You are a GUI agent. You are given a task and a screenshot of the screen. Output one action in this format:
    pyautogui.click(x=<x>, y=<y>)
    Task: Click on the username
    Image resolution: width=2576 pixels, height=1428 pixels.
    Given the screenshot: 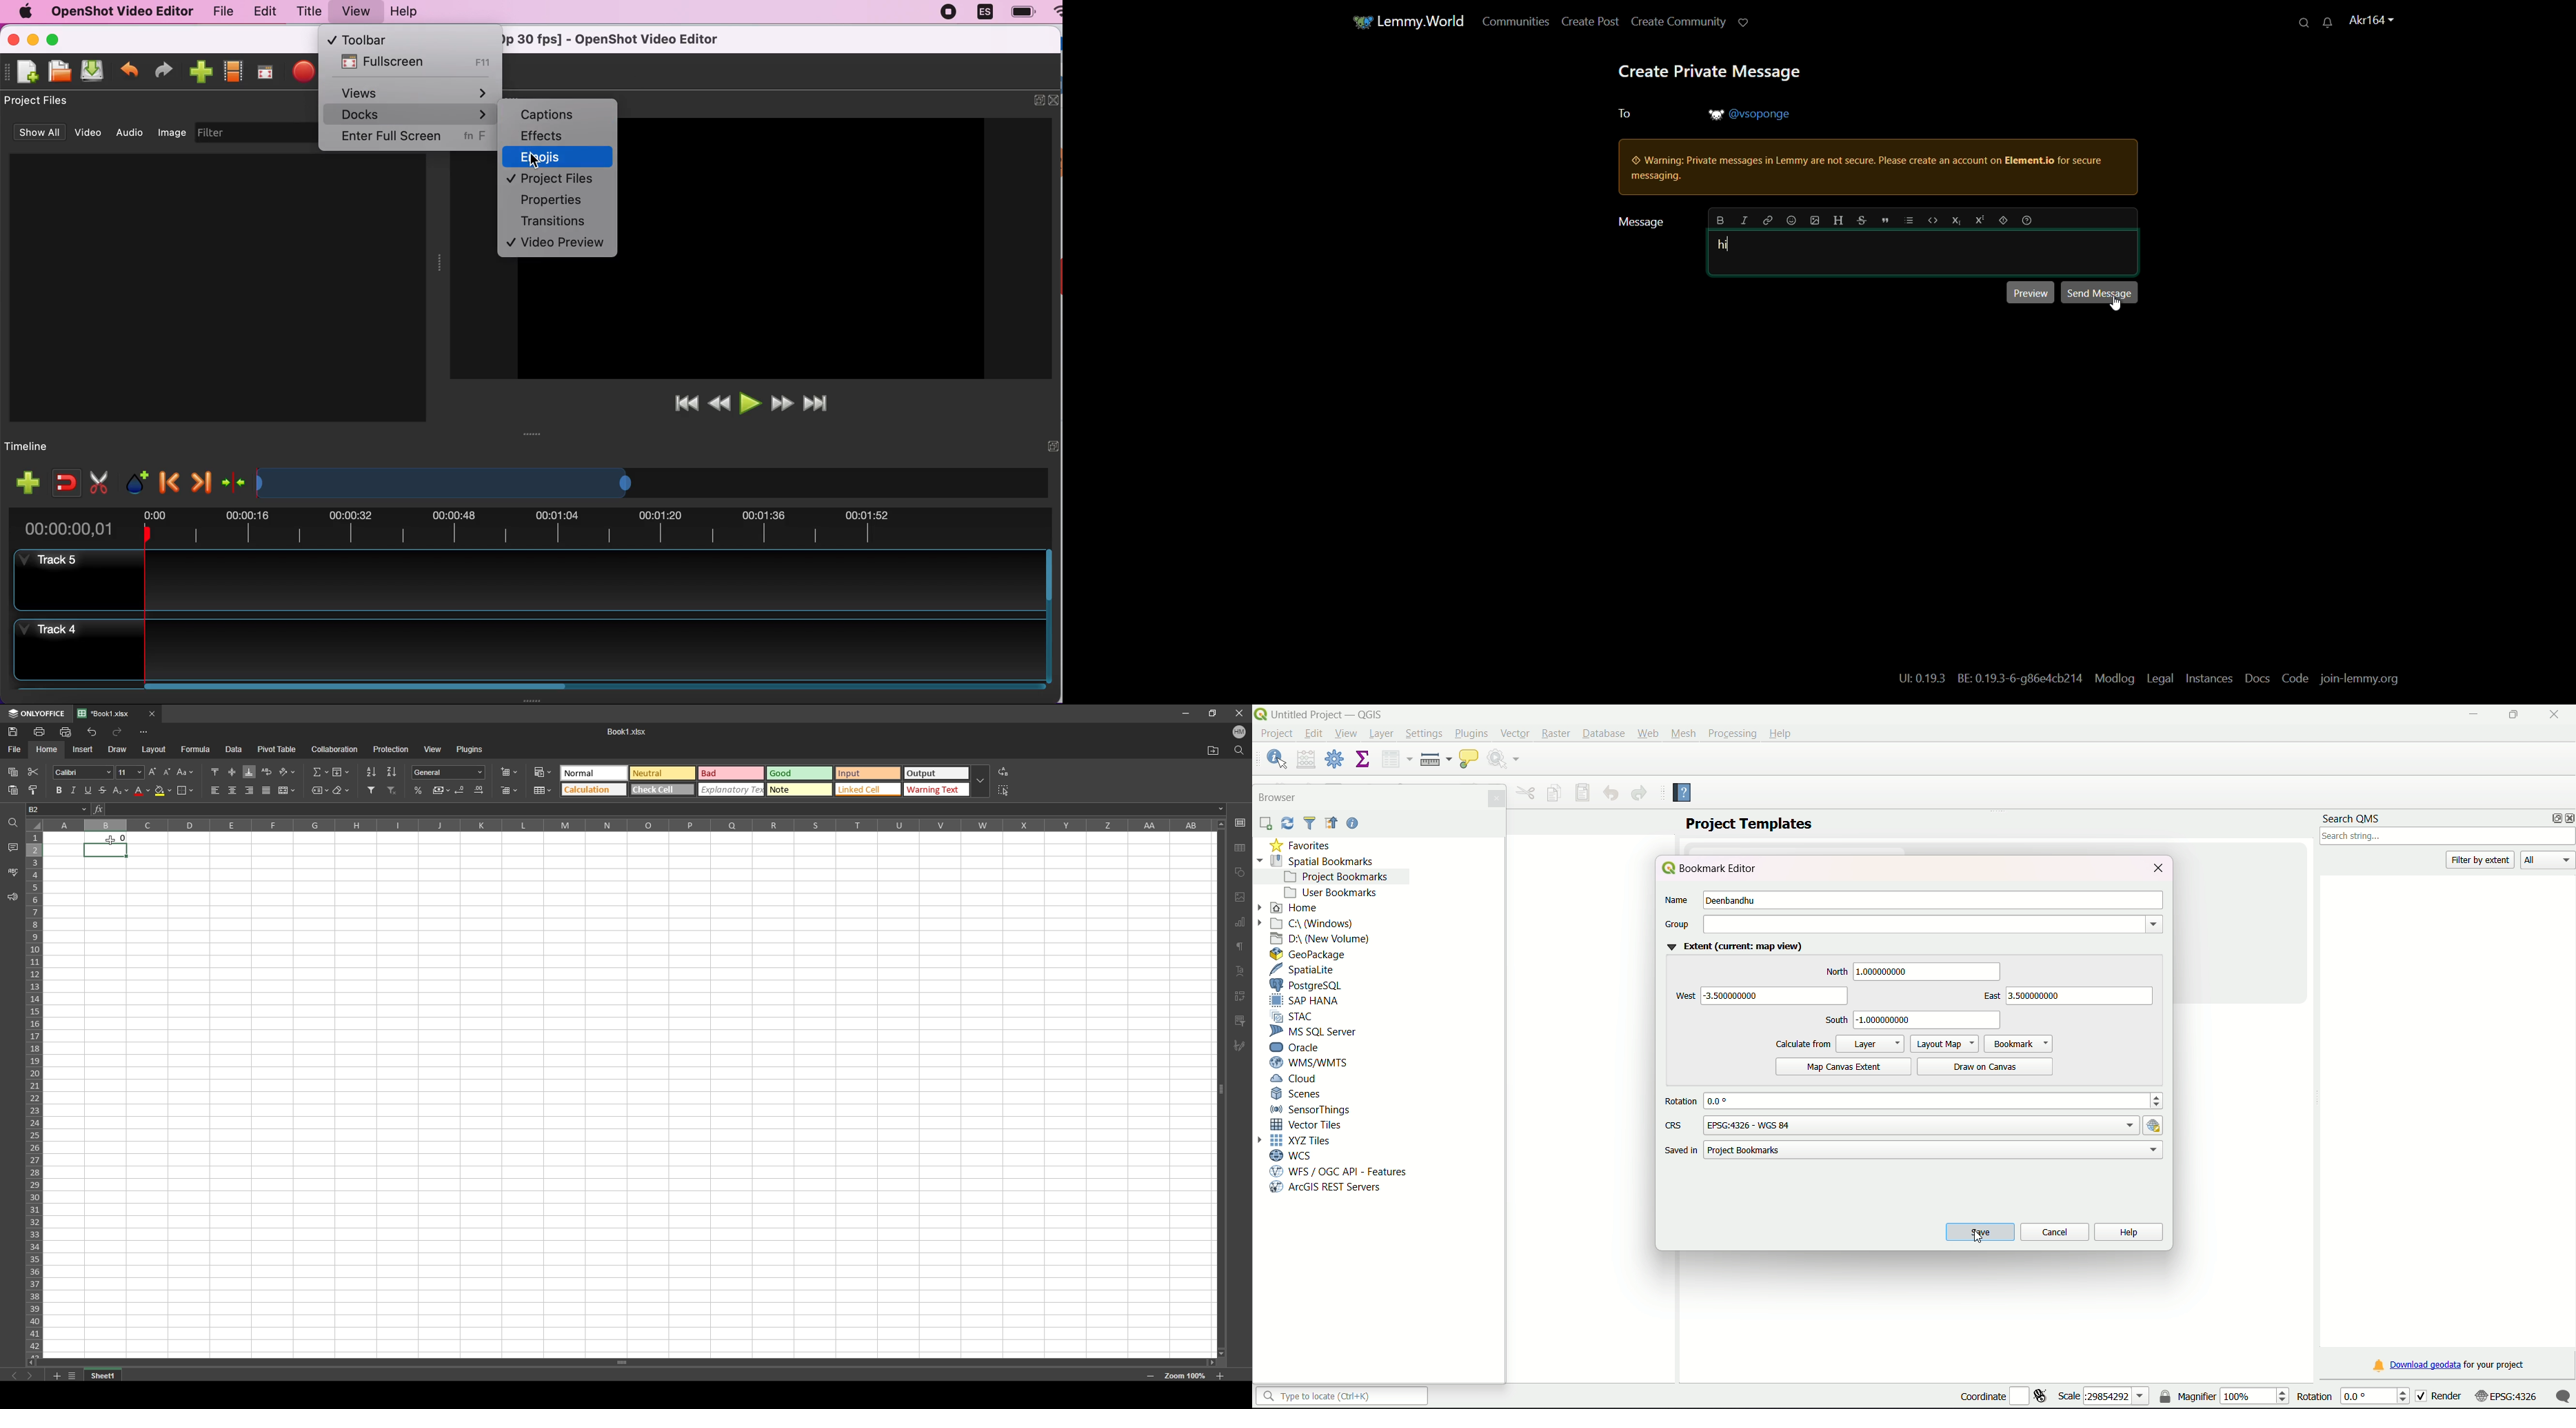 What is the action you would take?
    pyautogui.click(x=2365, y=20)
    